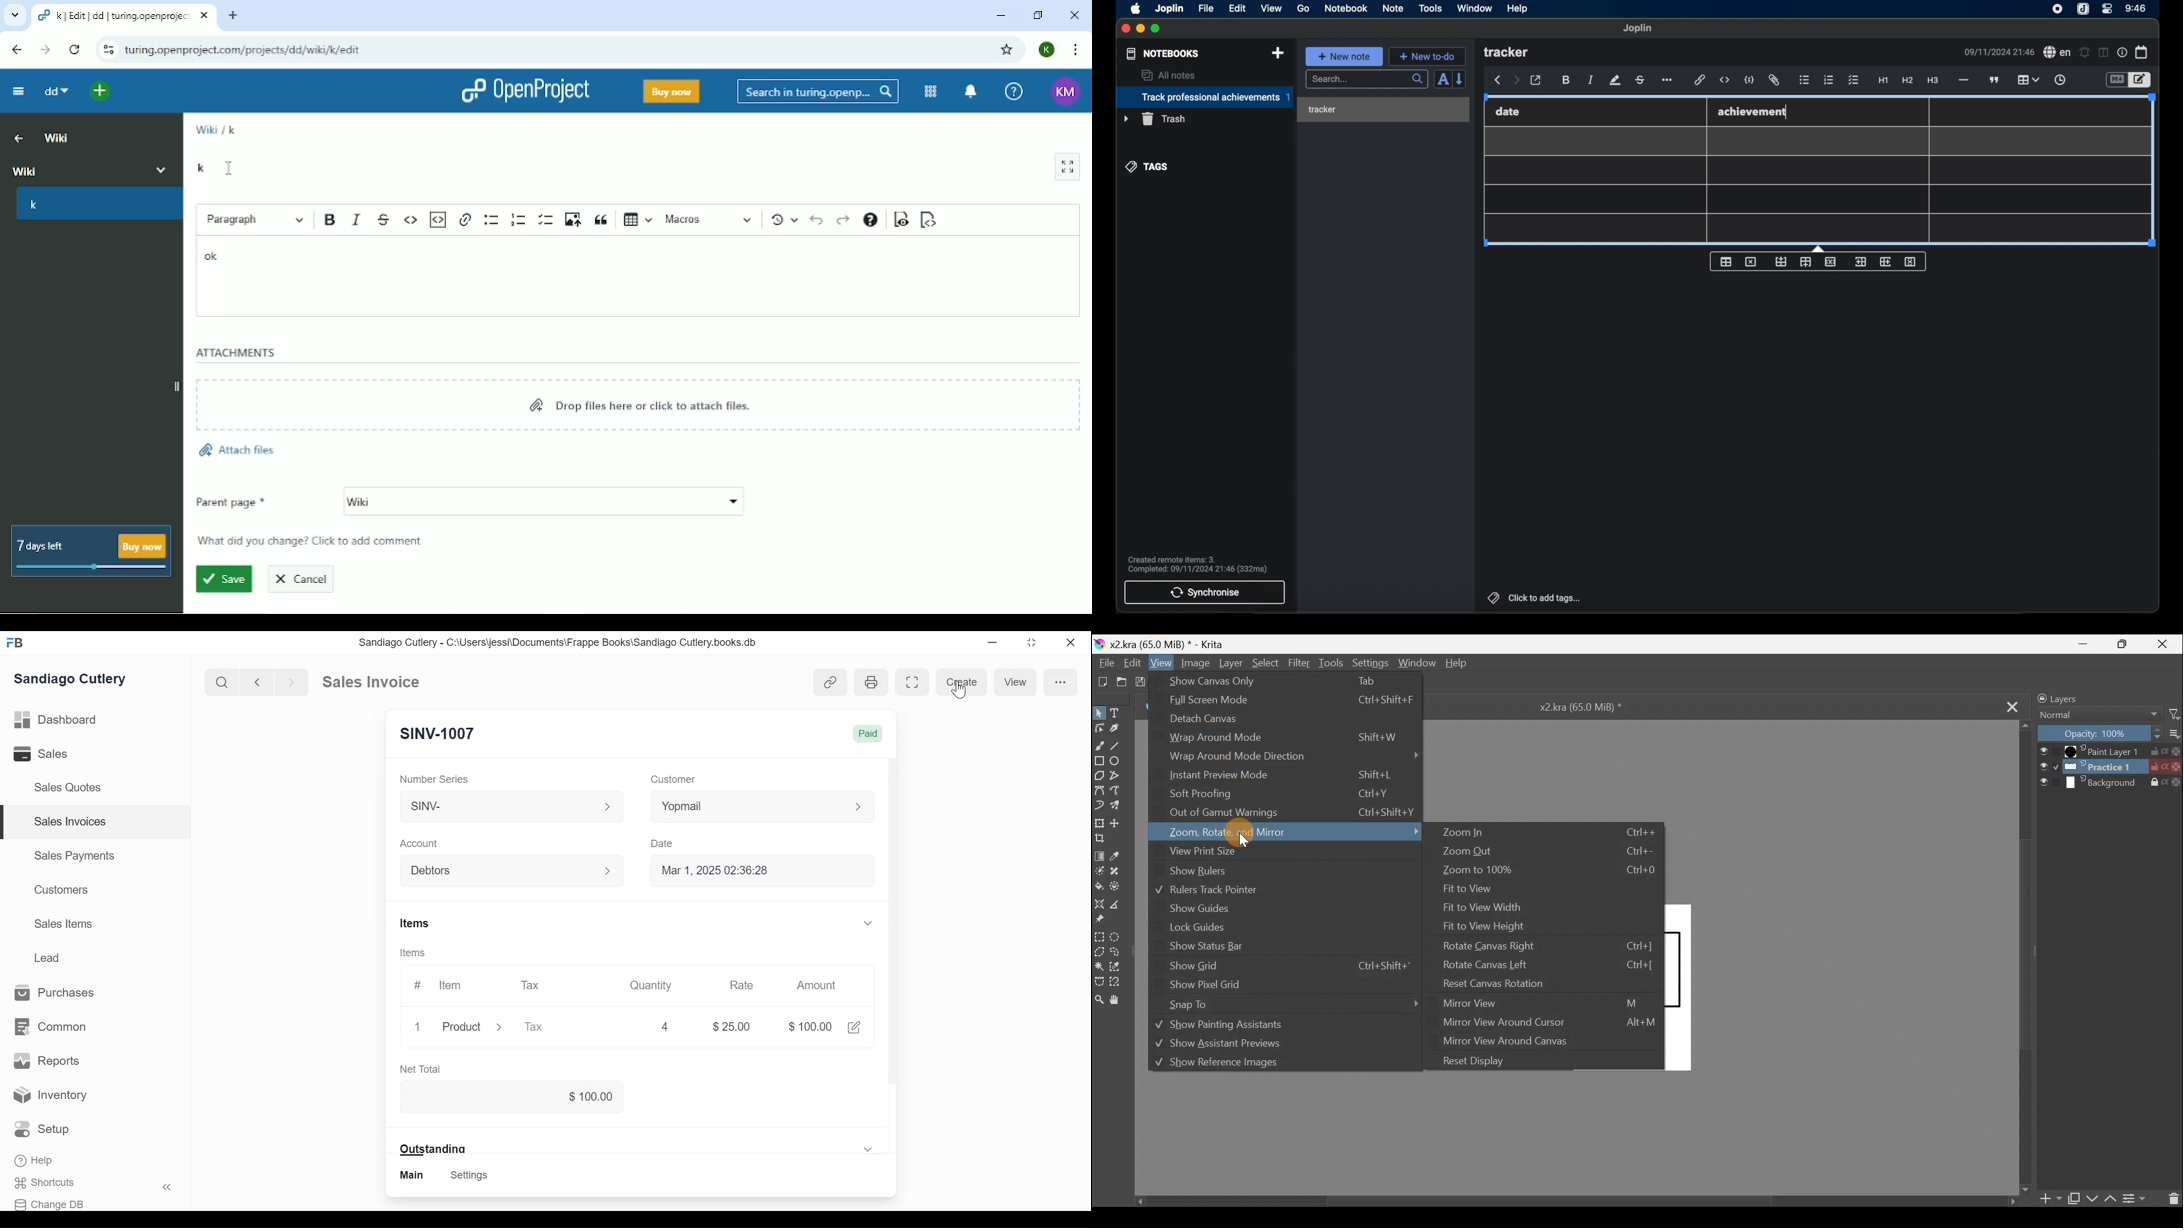 The height and width of the screenshot is (1232, 2184). What do you see at coordinates (1238, 8) in the screenshot?
I see `edit` at bounding box center [1238, 8].